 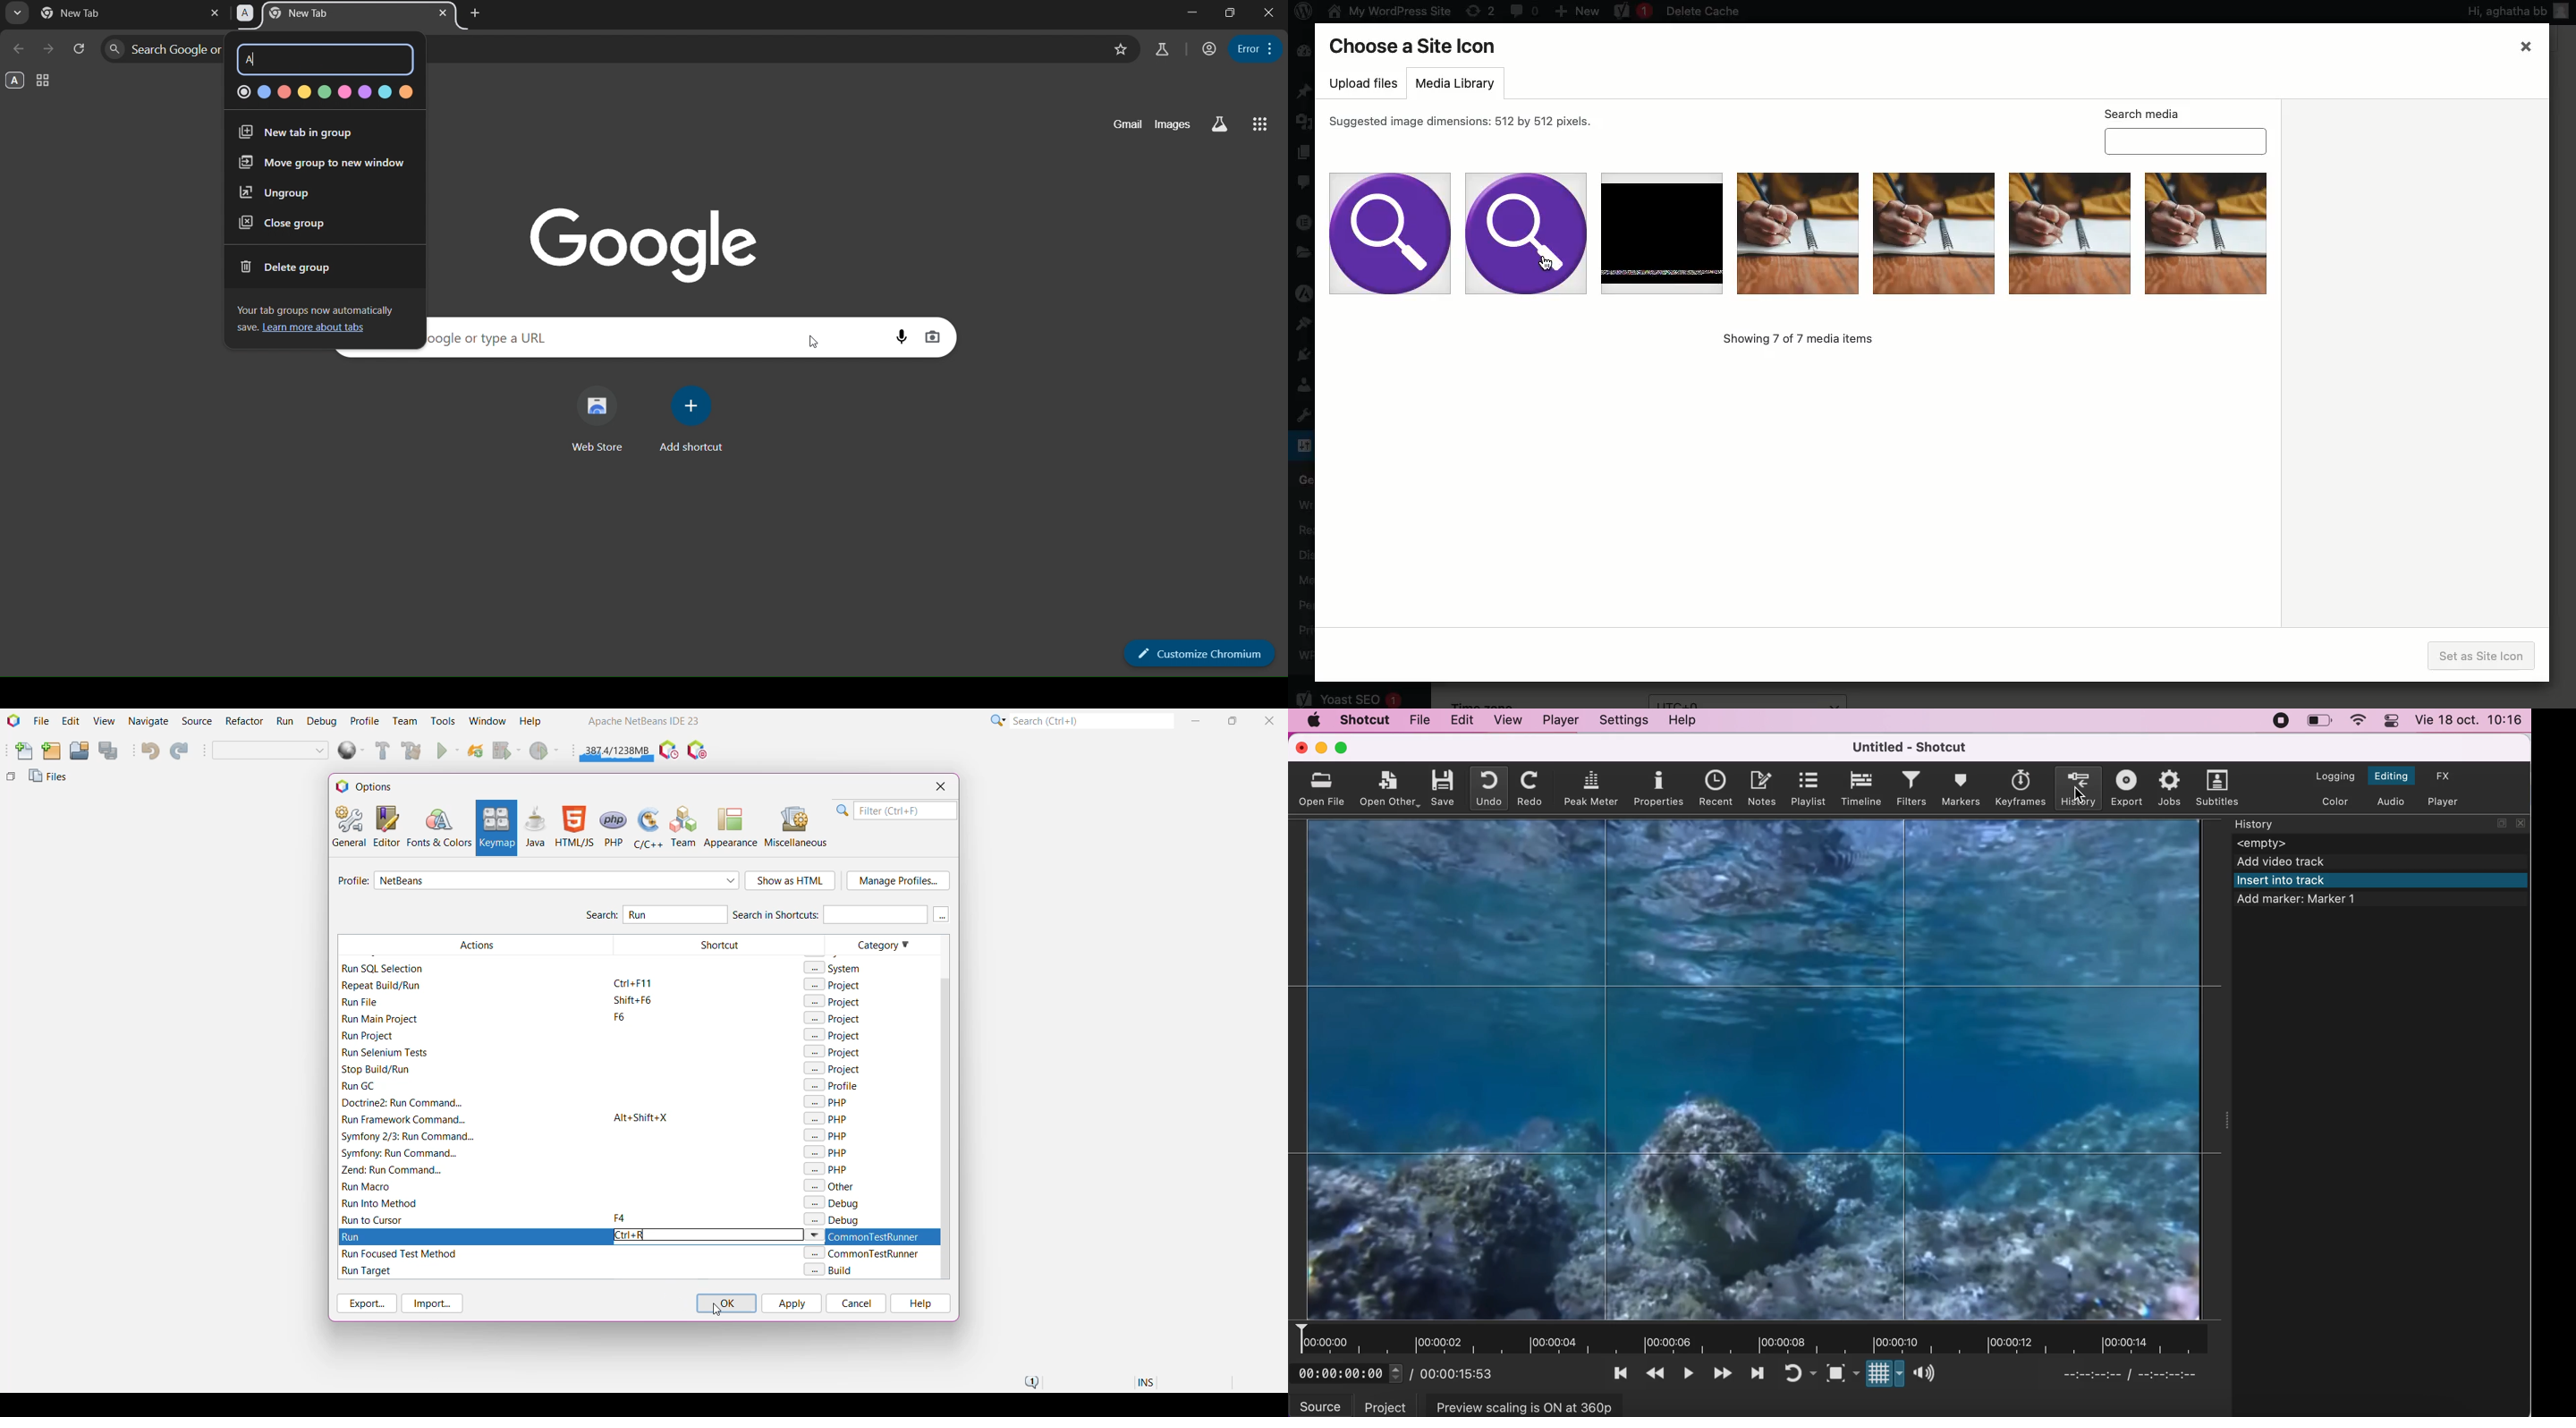 I want to click on image search, so click(x=934, y=338).